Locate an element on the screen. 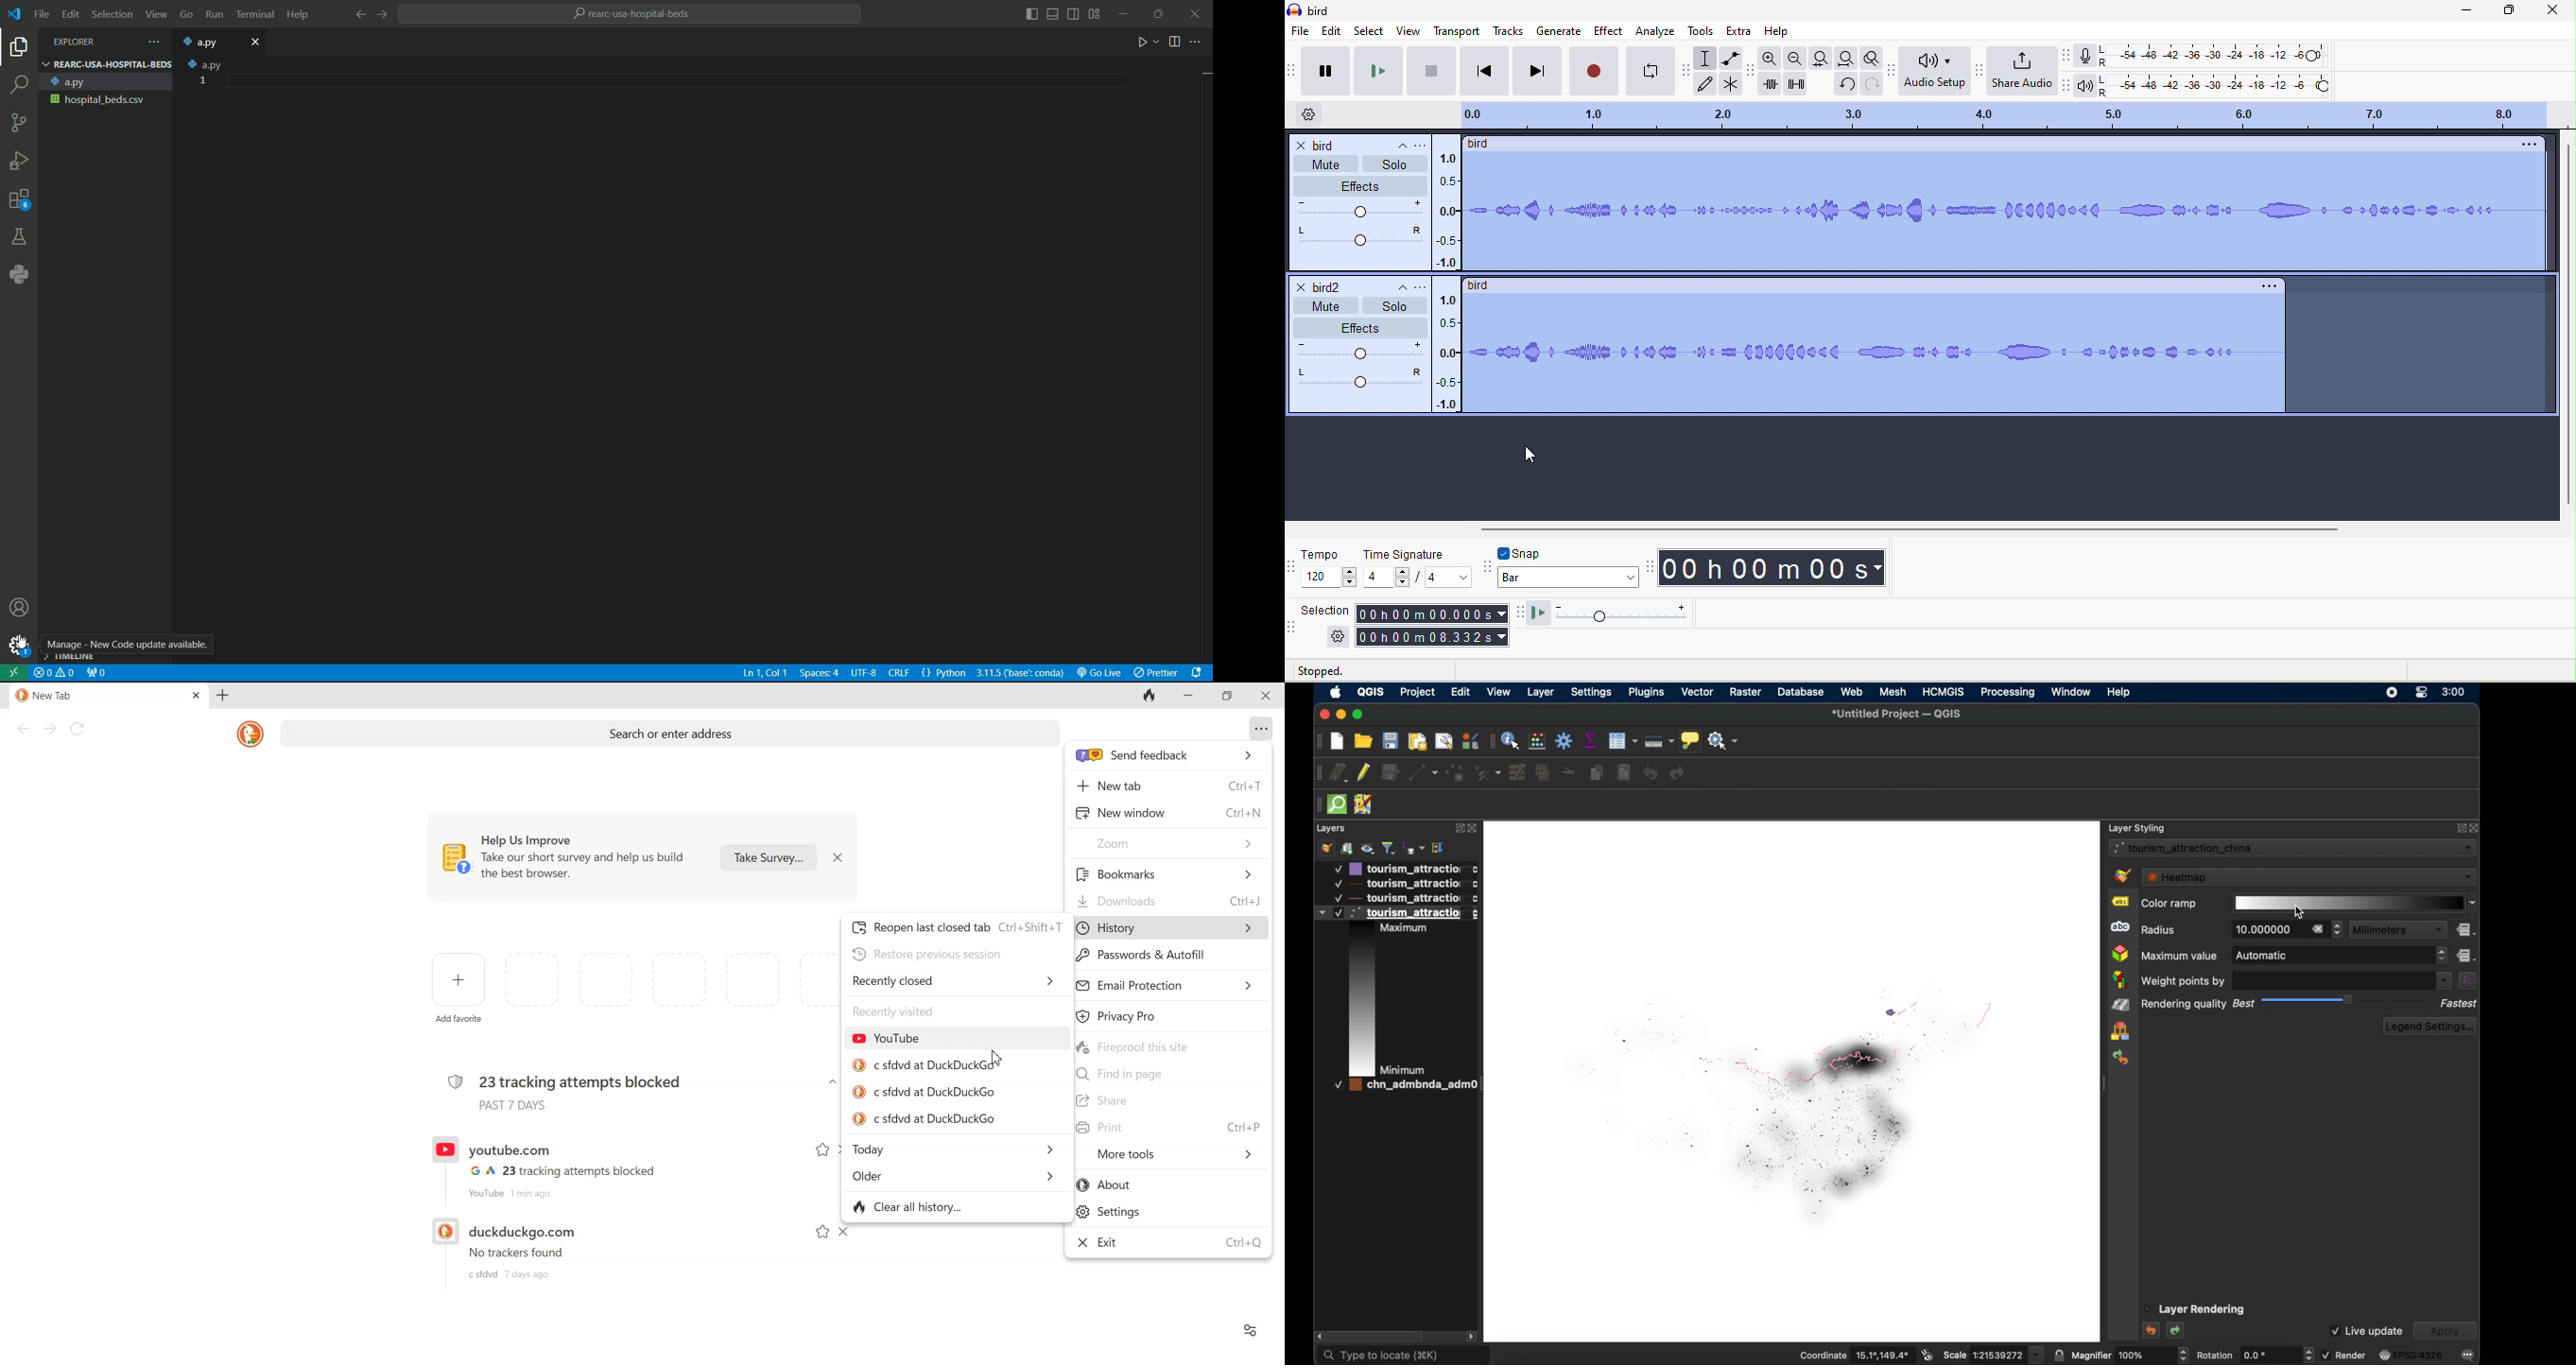 This screenshot has width=2576, height=1372. cursor is located at coordinates (21, 641).